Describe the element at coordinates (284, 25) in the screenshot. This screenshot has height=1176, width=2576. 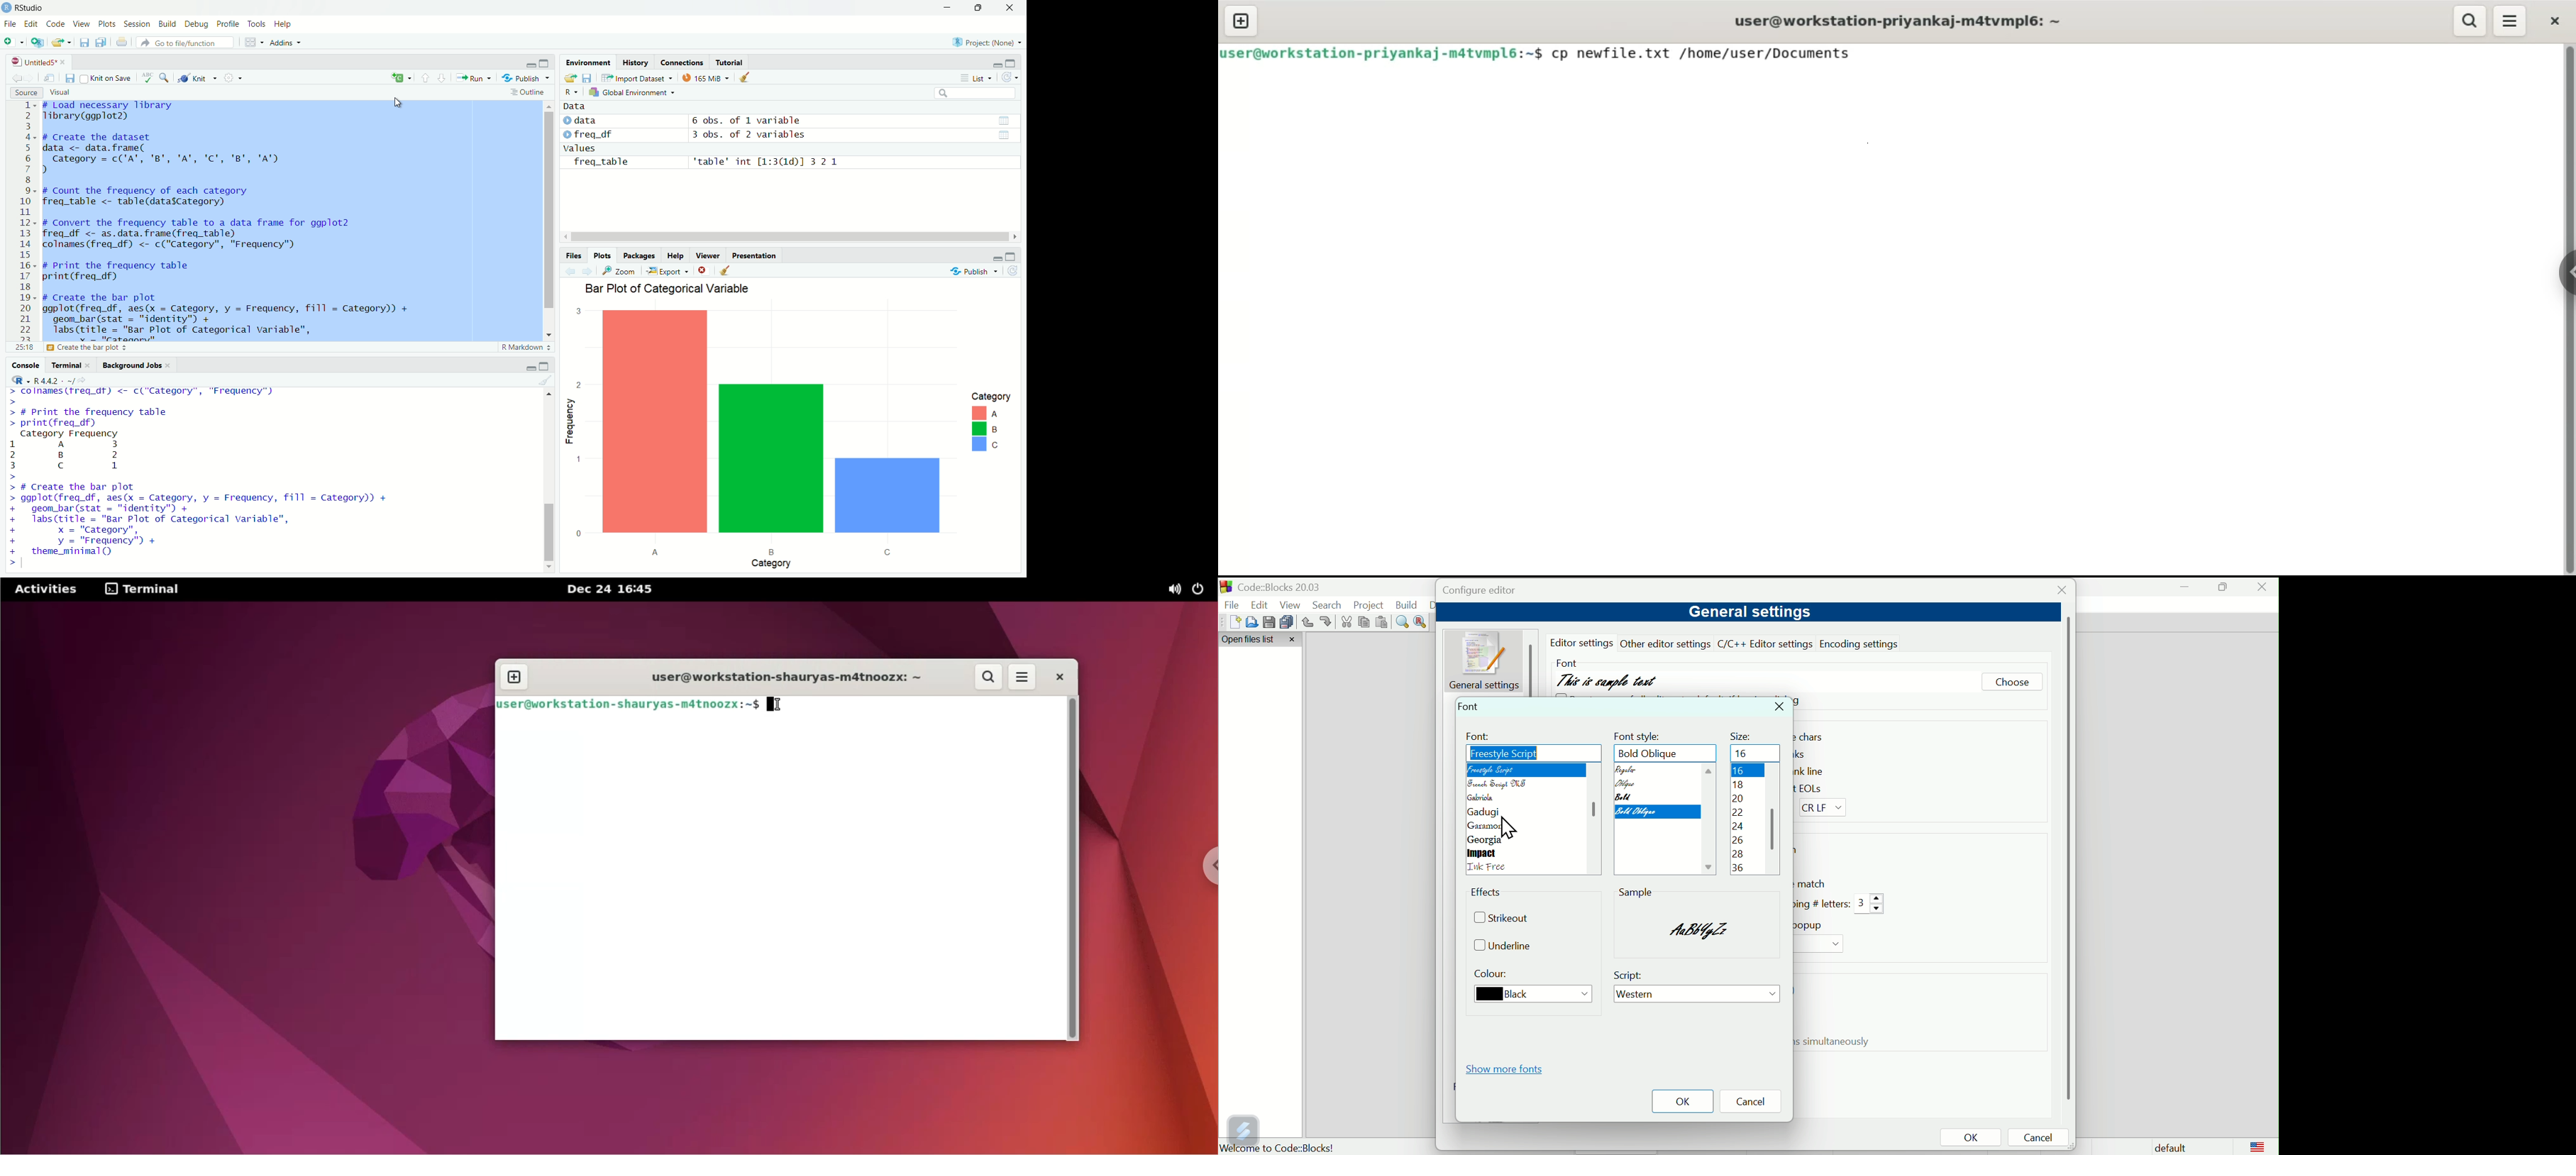
I see `help` at that location.